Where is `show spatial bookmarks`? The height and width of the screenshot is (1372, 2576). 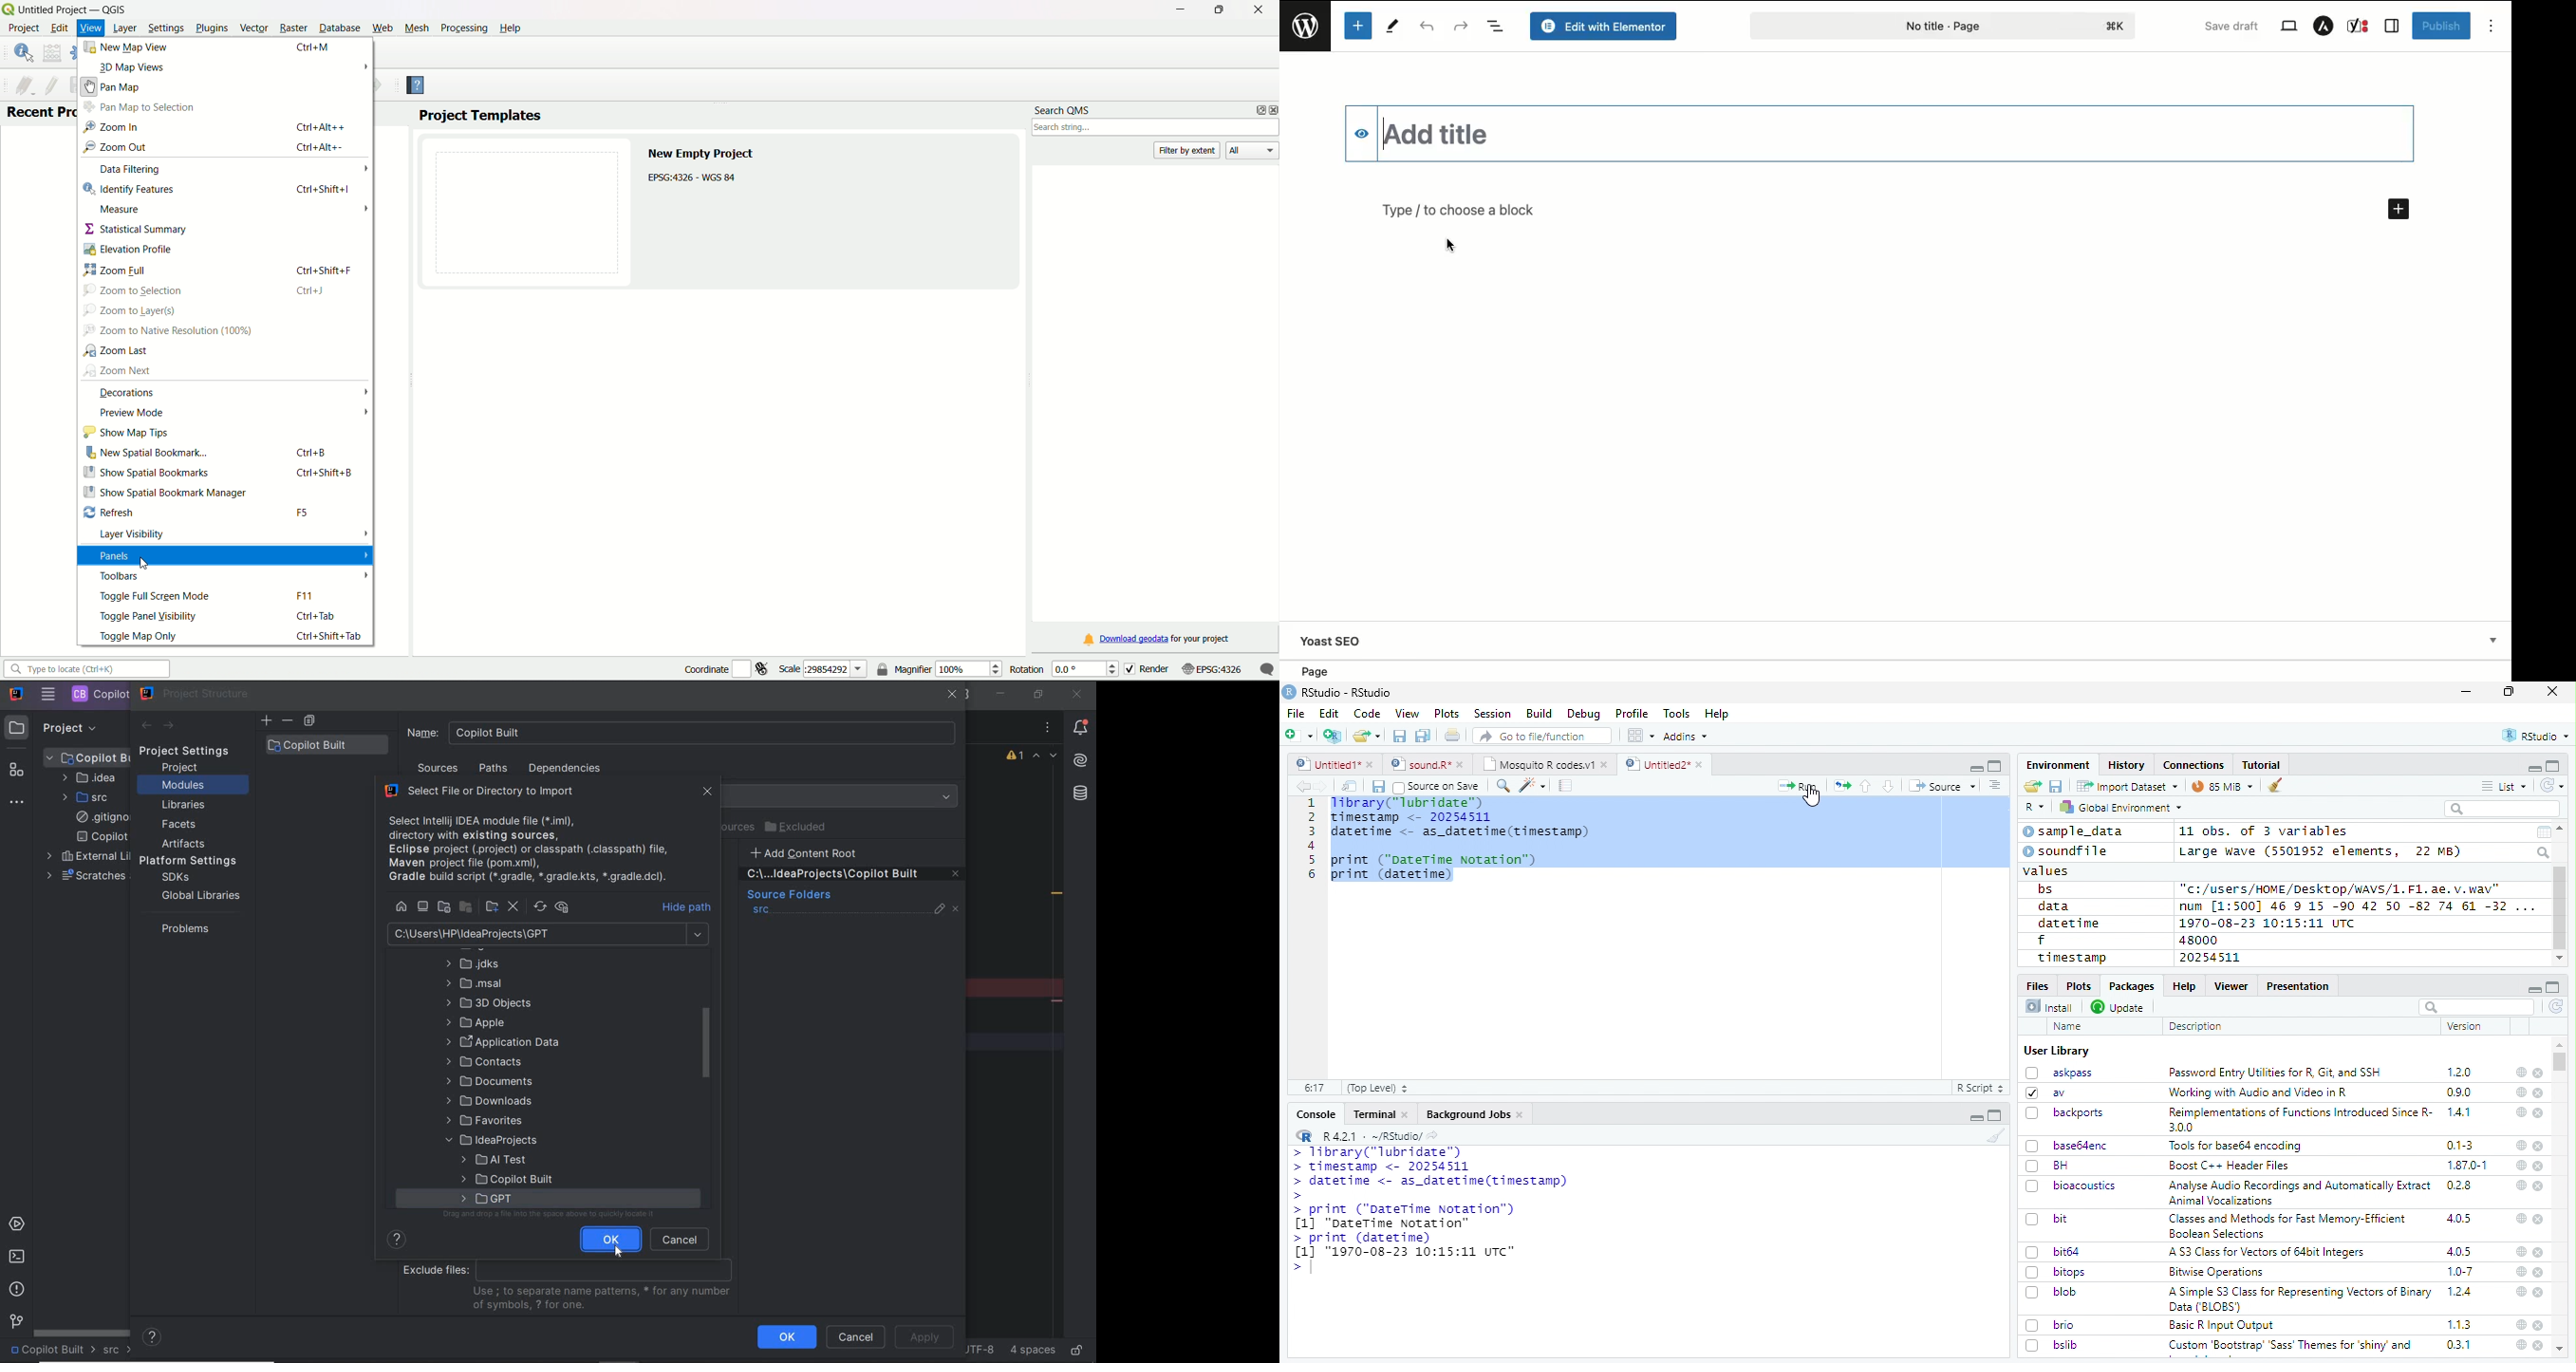
show spatial bookmarks is located at coordinates (147, 473).